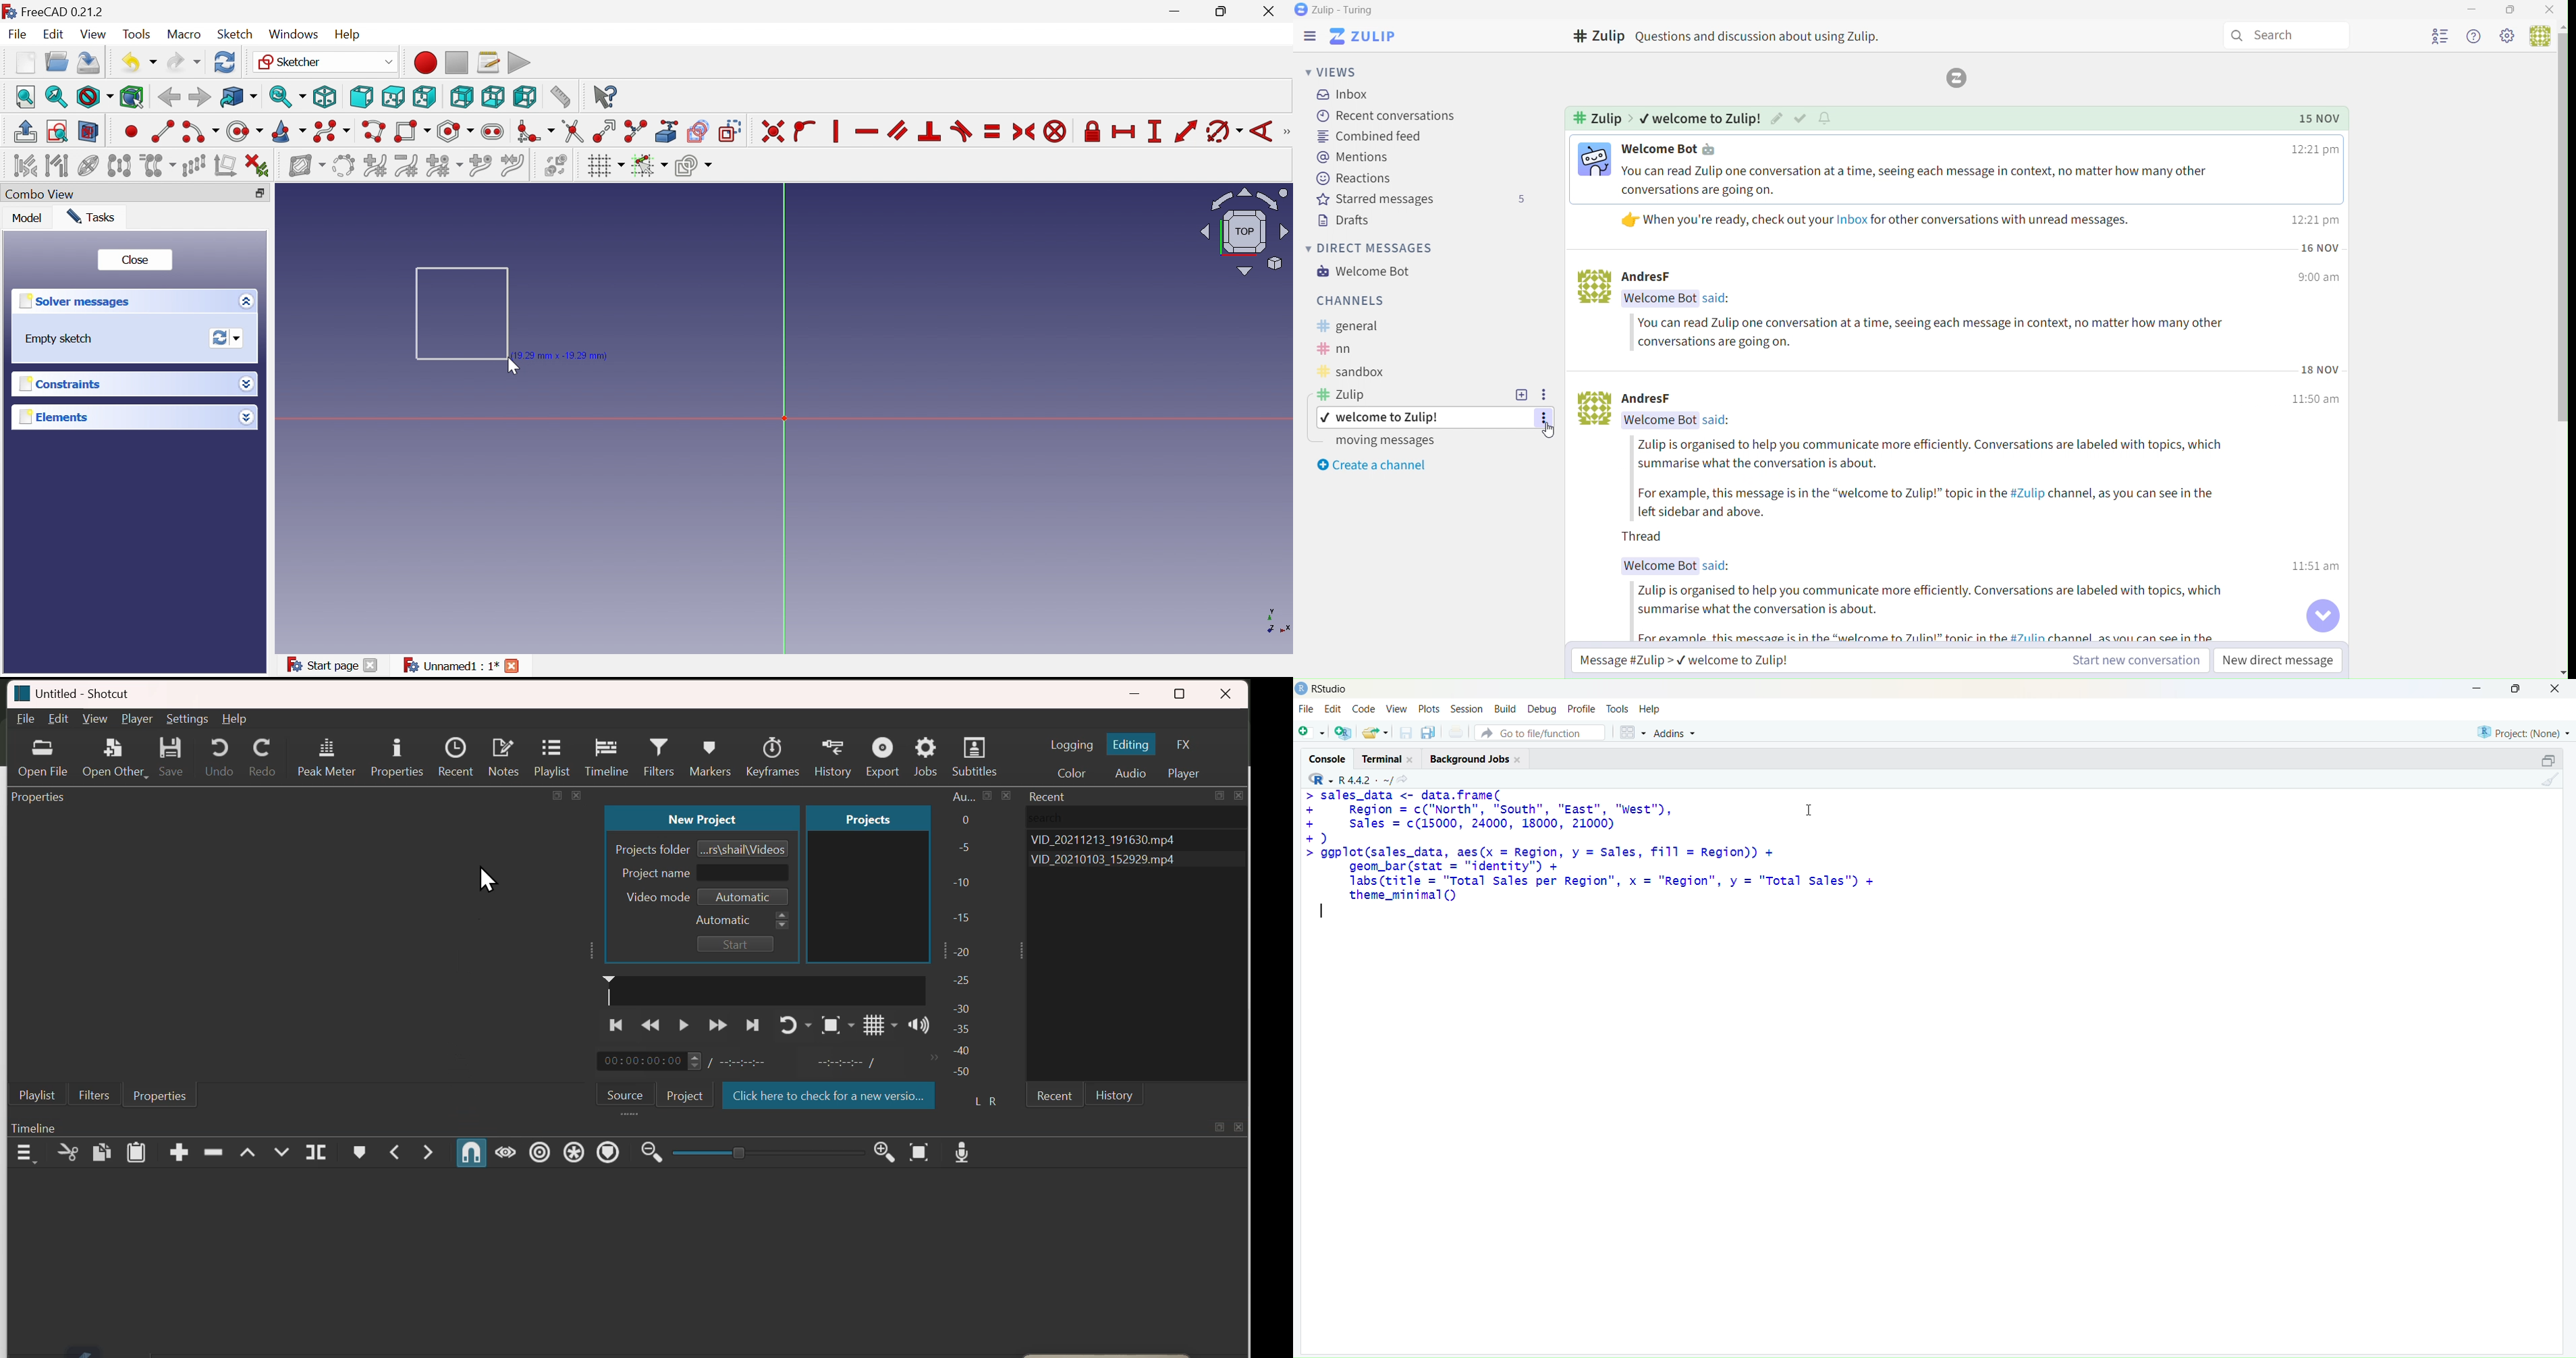  I want to click on Addins ~, so click(1675, 733).